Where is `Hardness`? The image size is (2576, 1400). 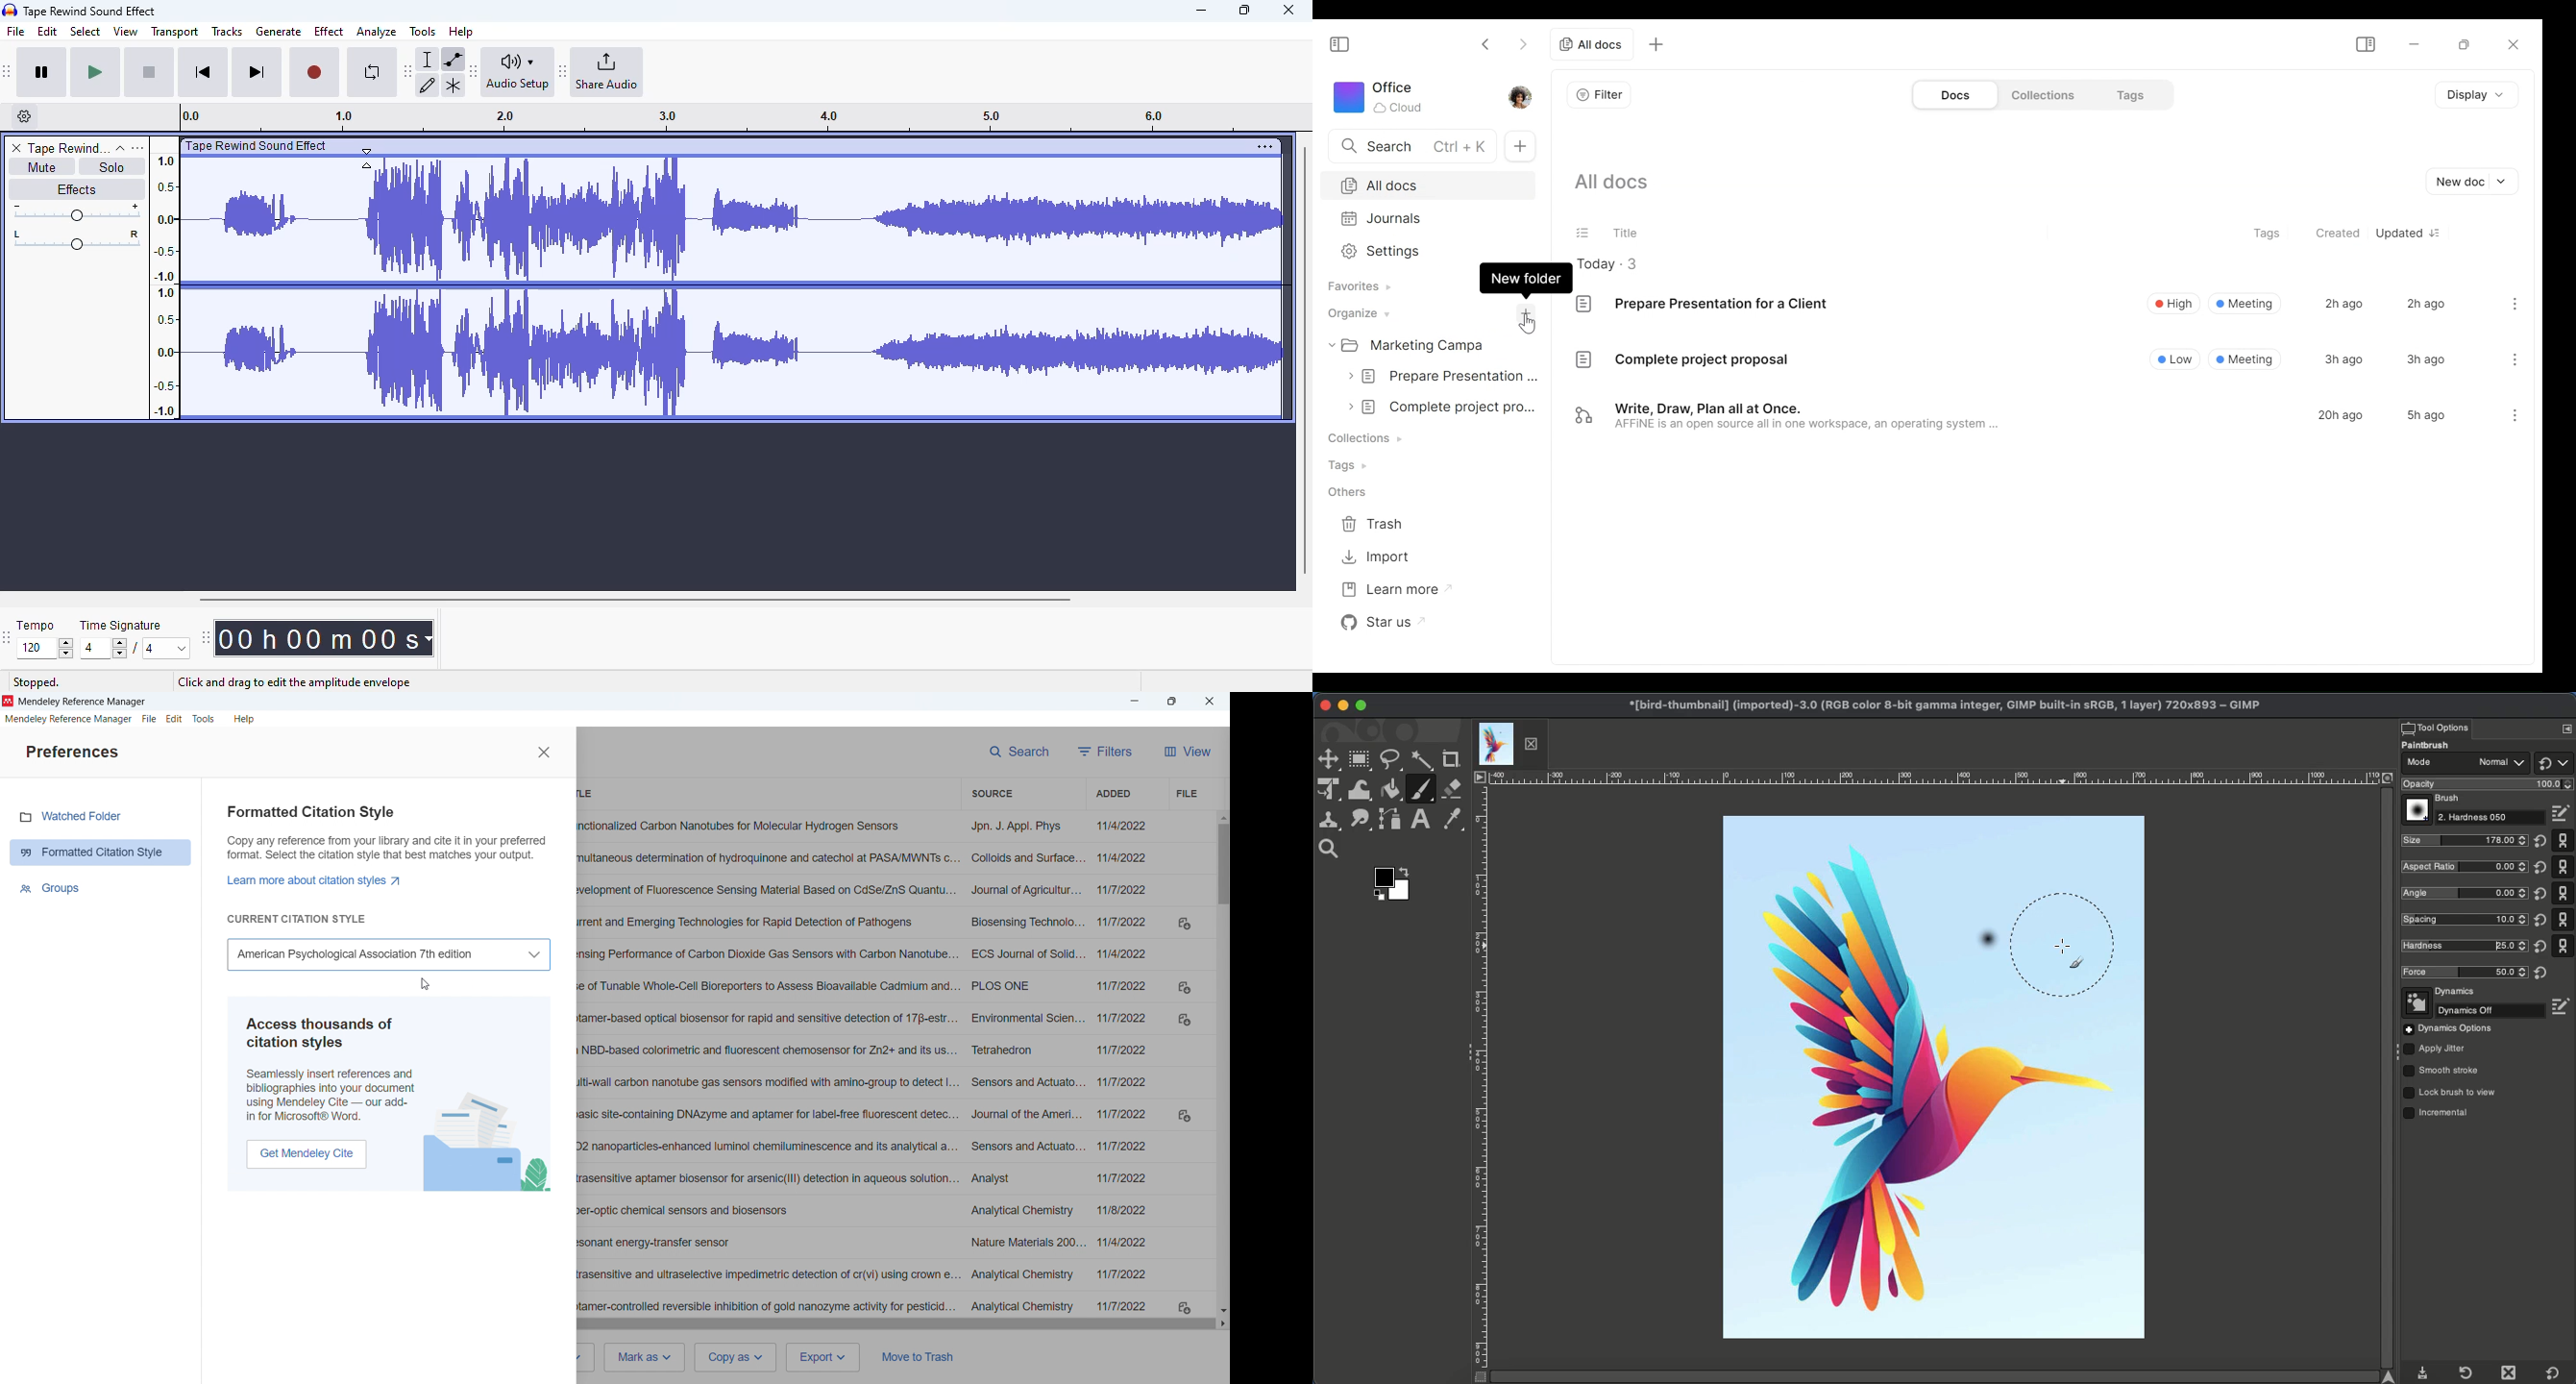
Hardness is located at coordinates (2492, 818).